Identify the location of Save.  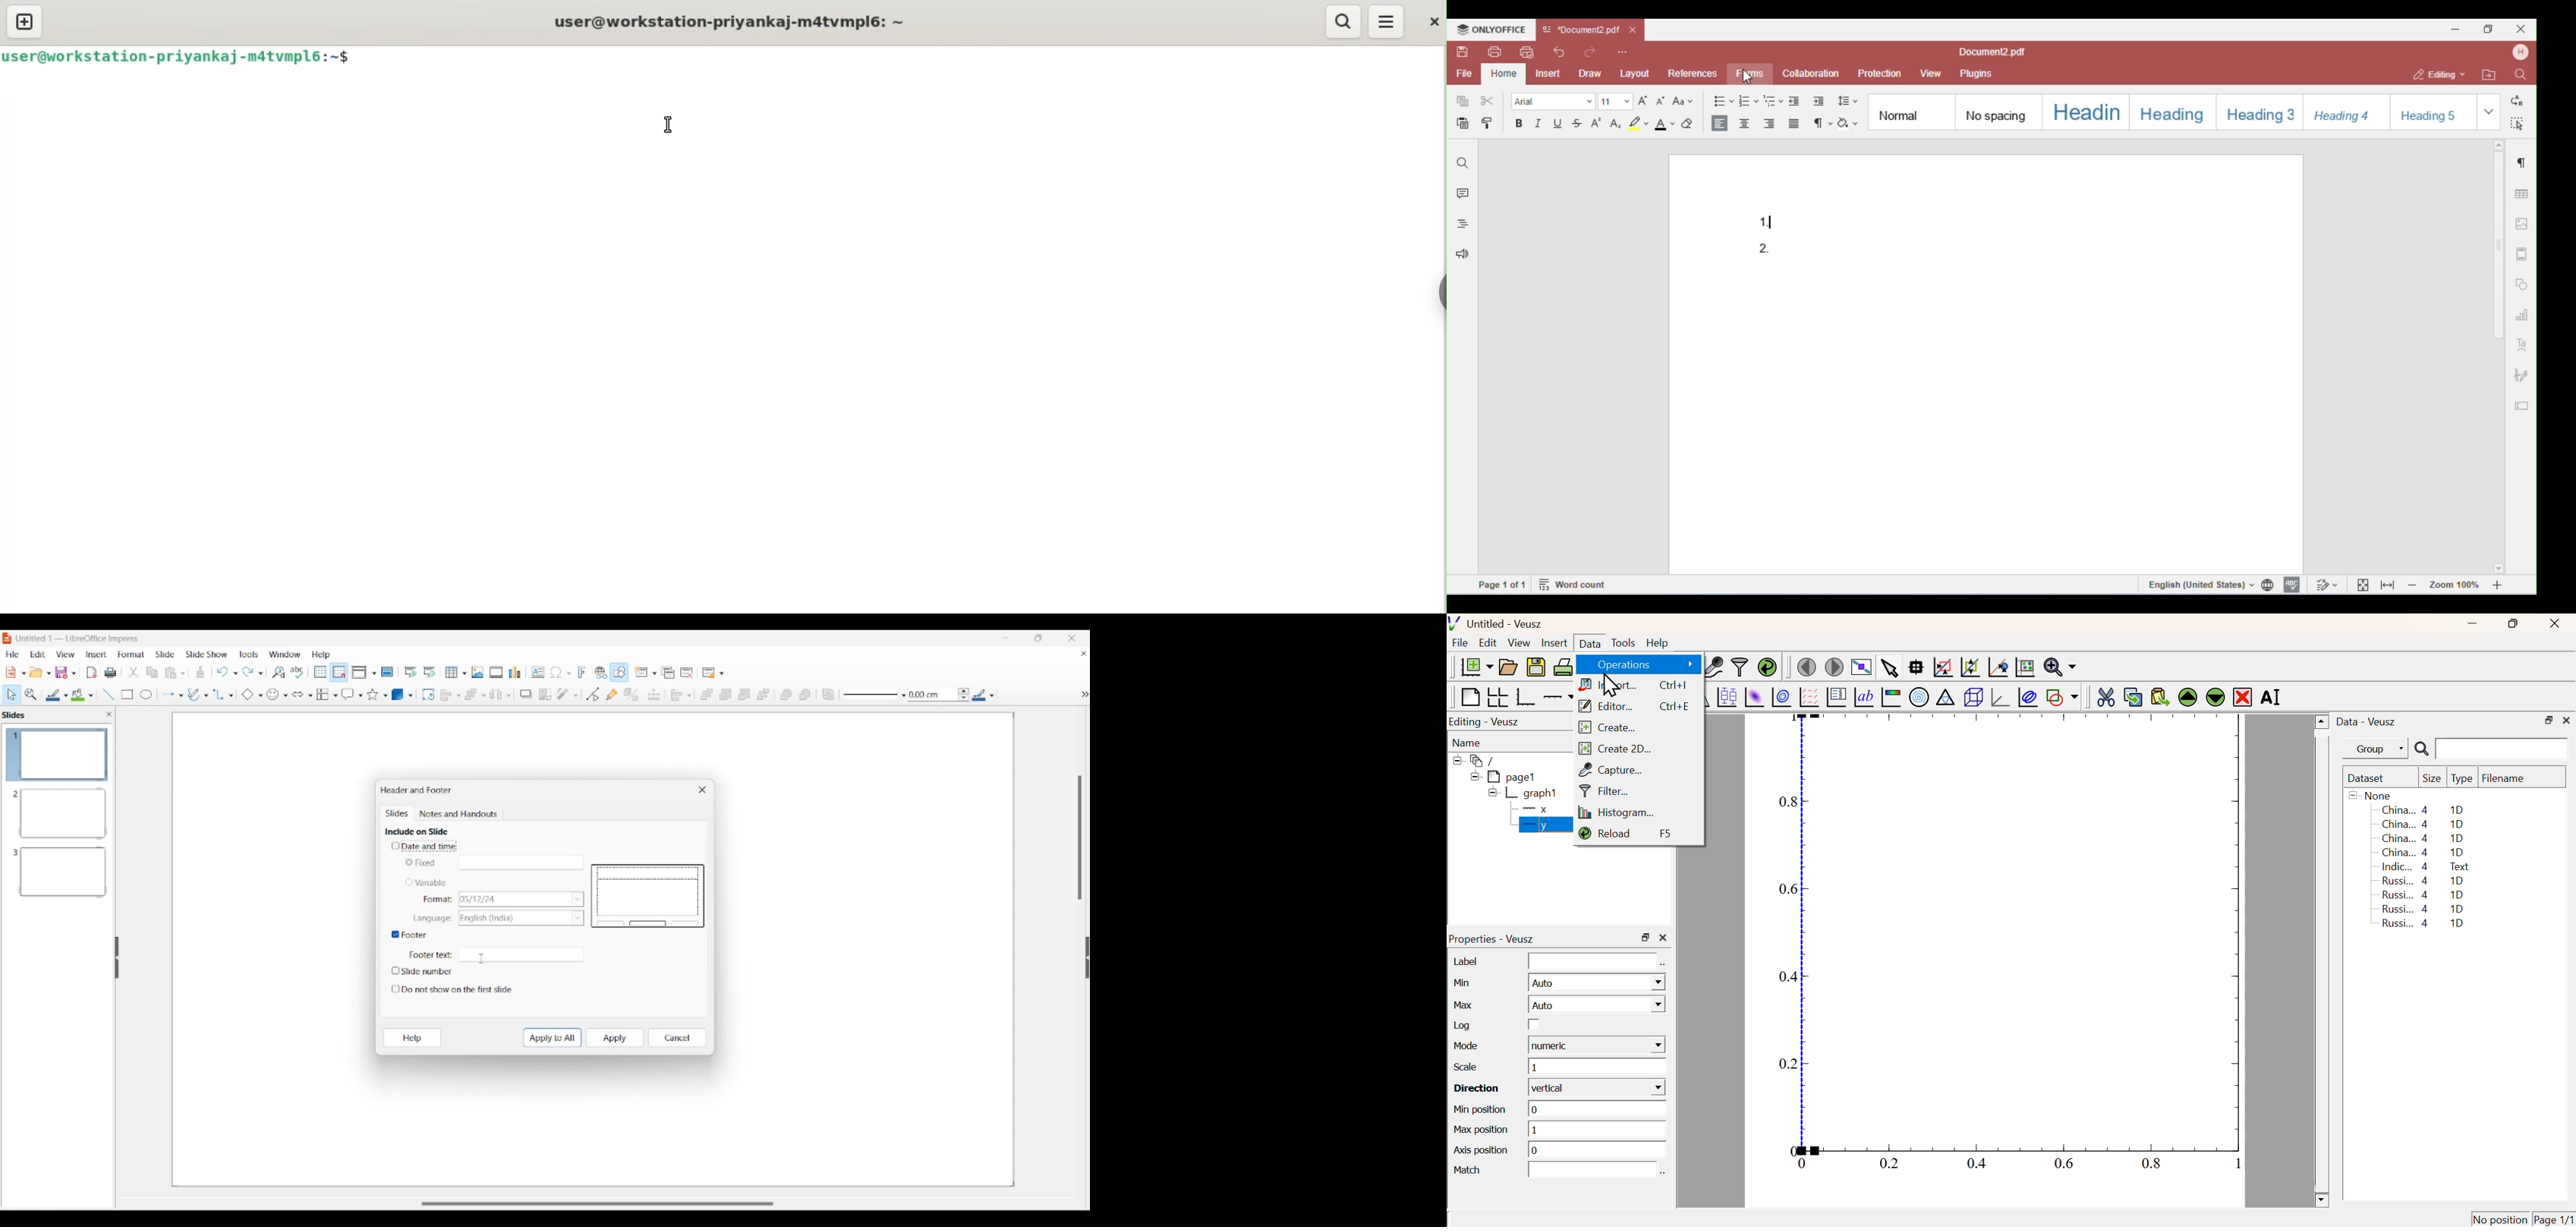
(1536, 668).